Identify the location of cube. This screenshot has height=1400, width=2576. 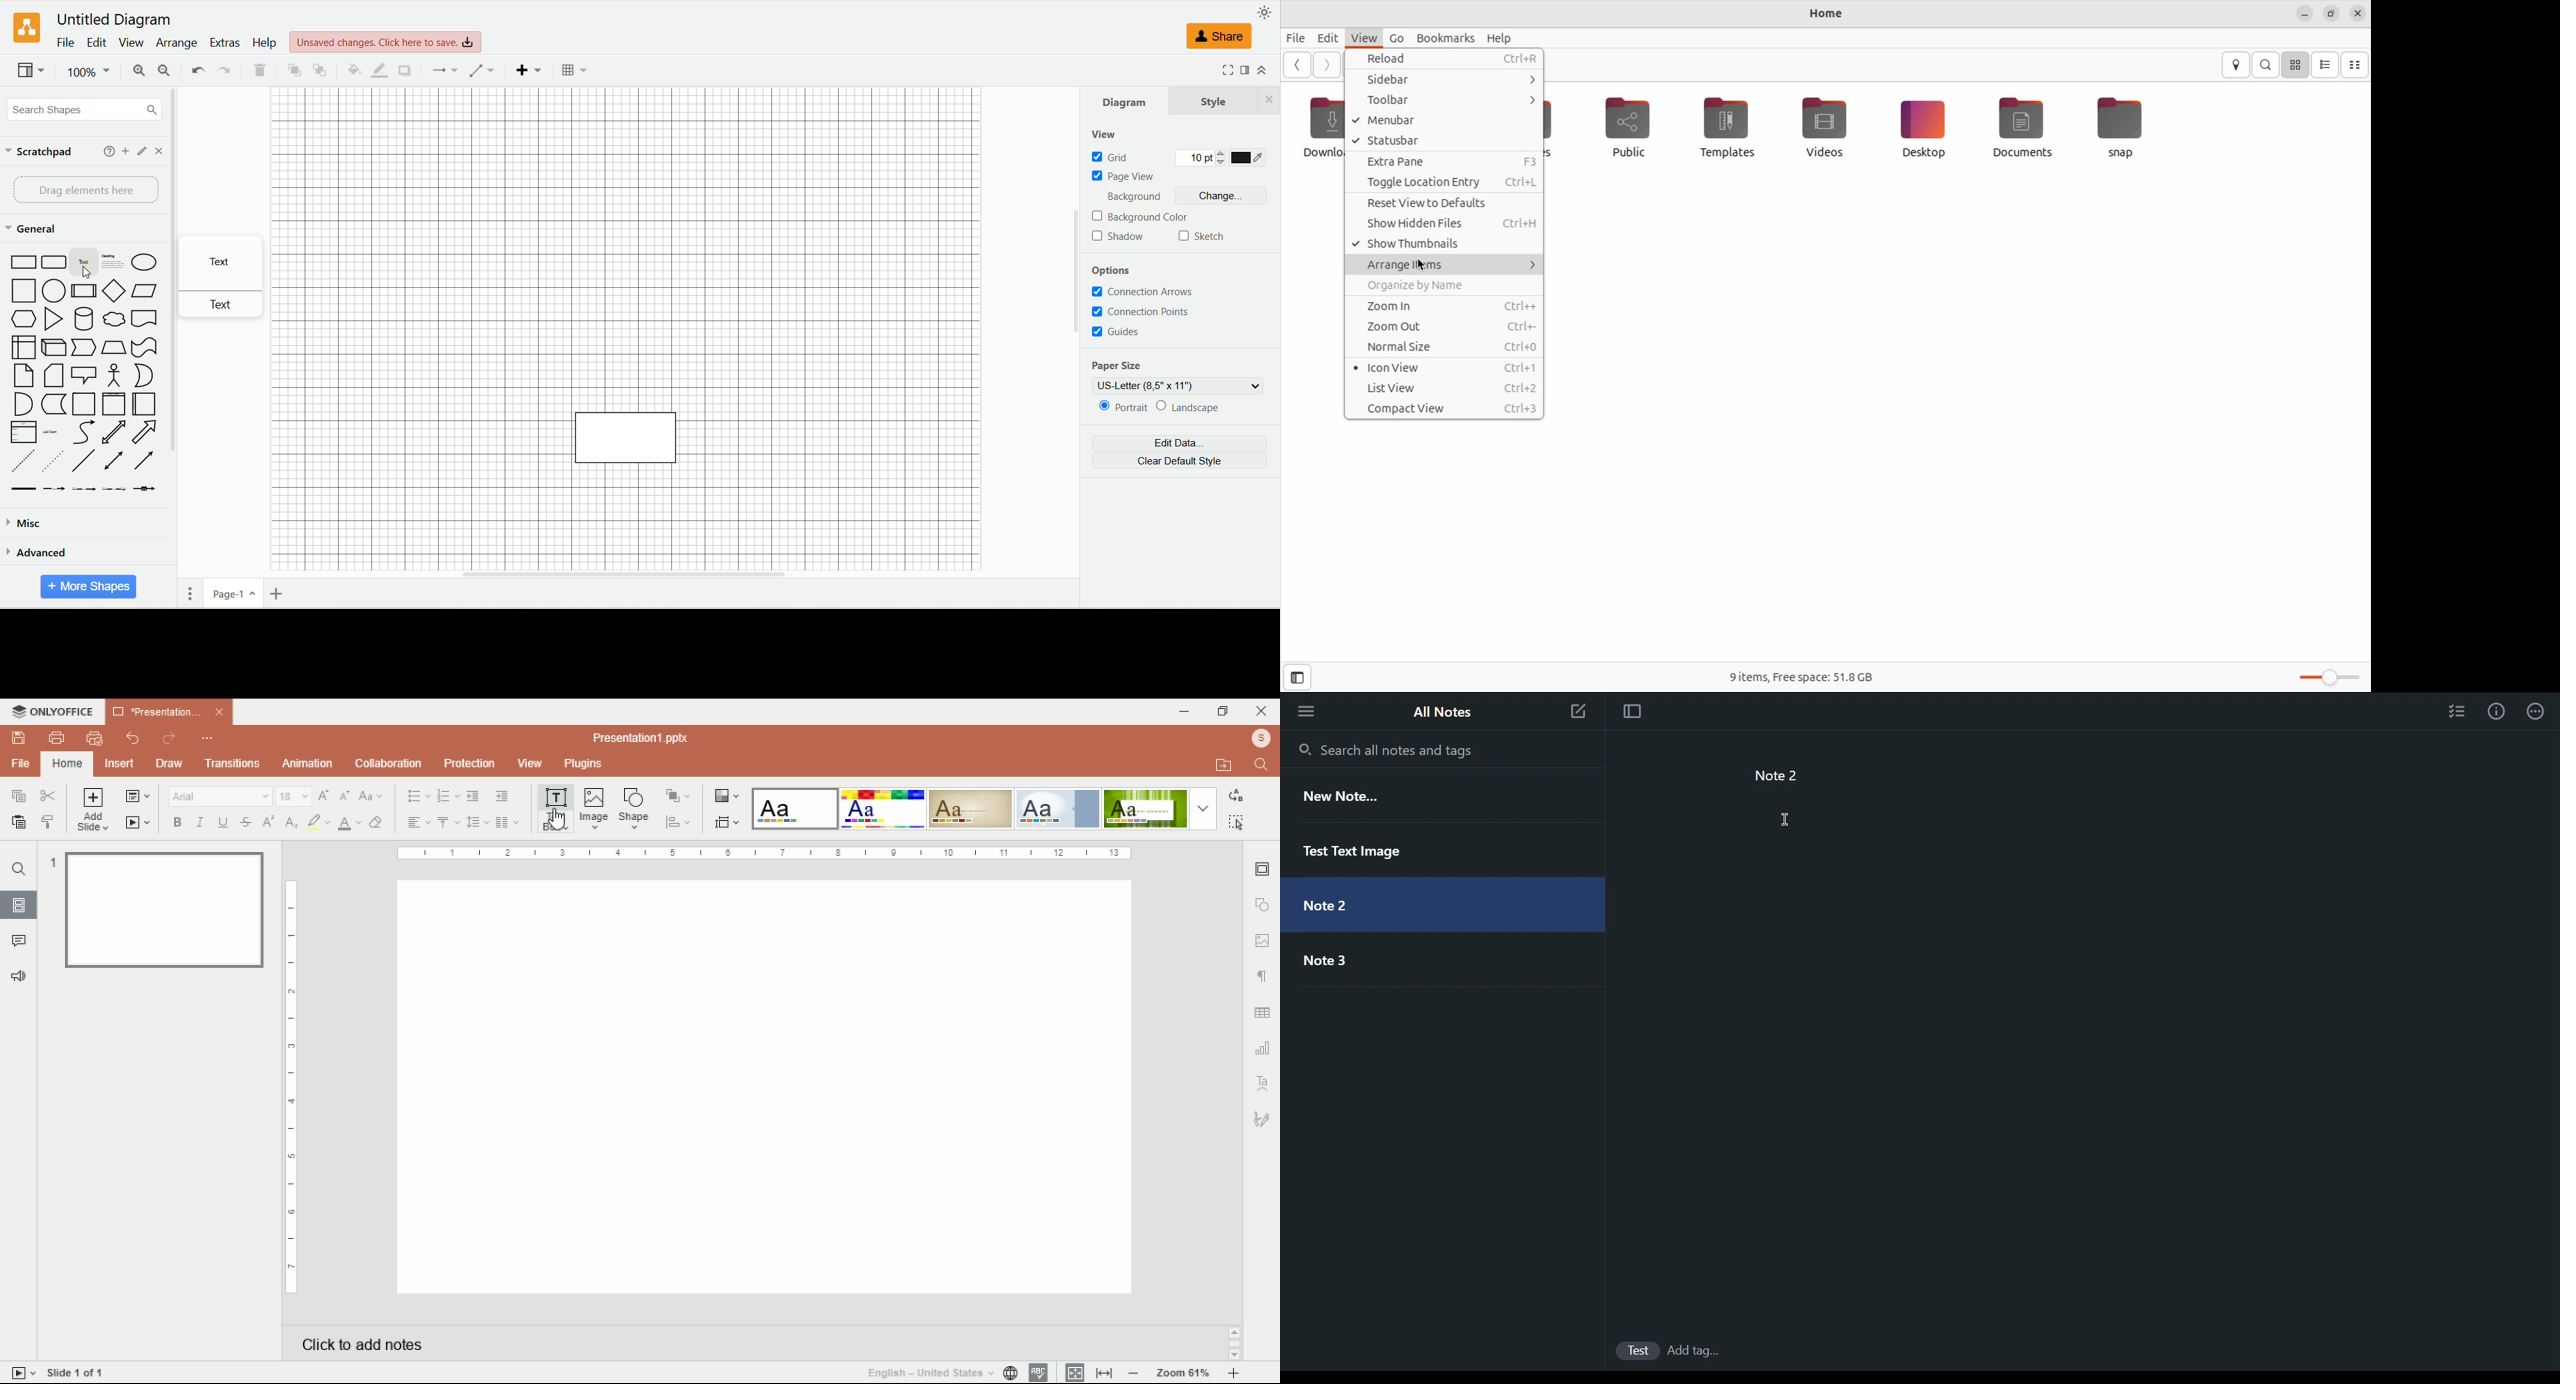
(56, 347).